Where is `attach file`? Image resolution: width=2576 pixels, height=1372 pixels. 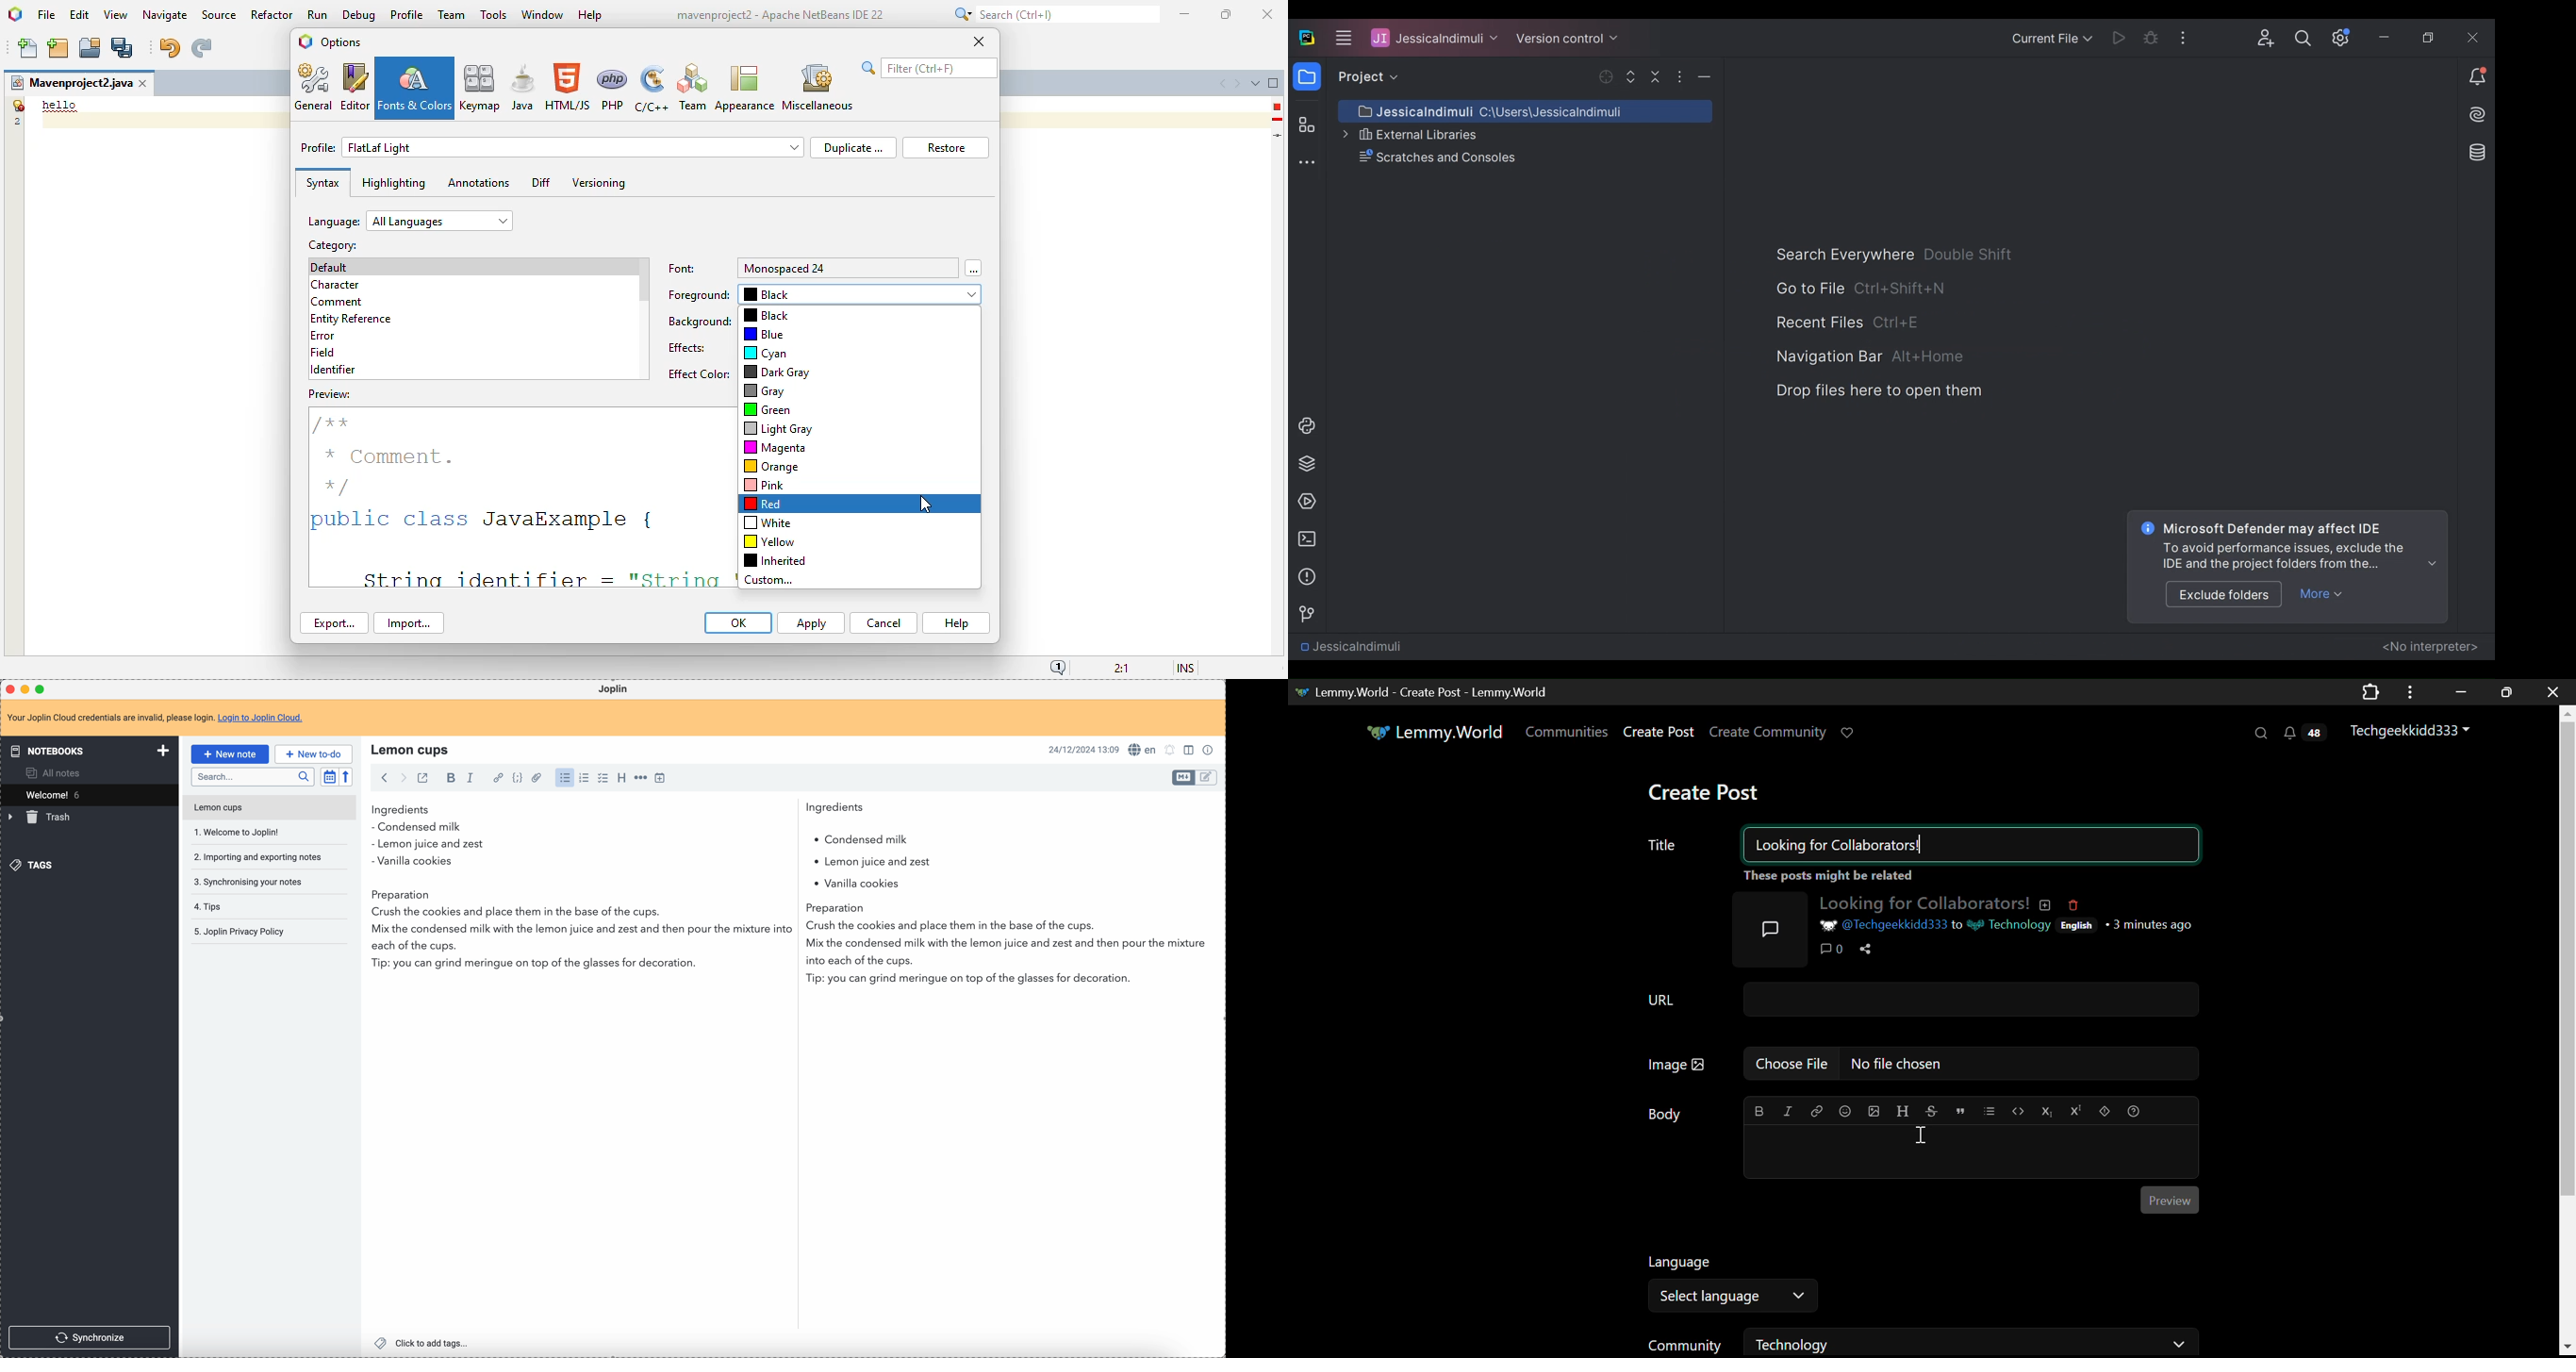 attach file is located at coordinates (535, 778).